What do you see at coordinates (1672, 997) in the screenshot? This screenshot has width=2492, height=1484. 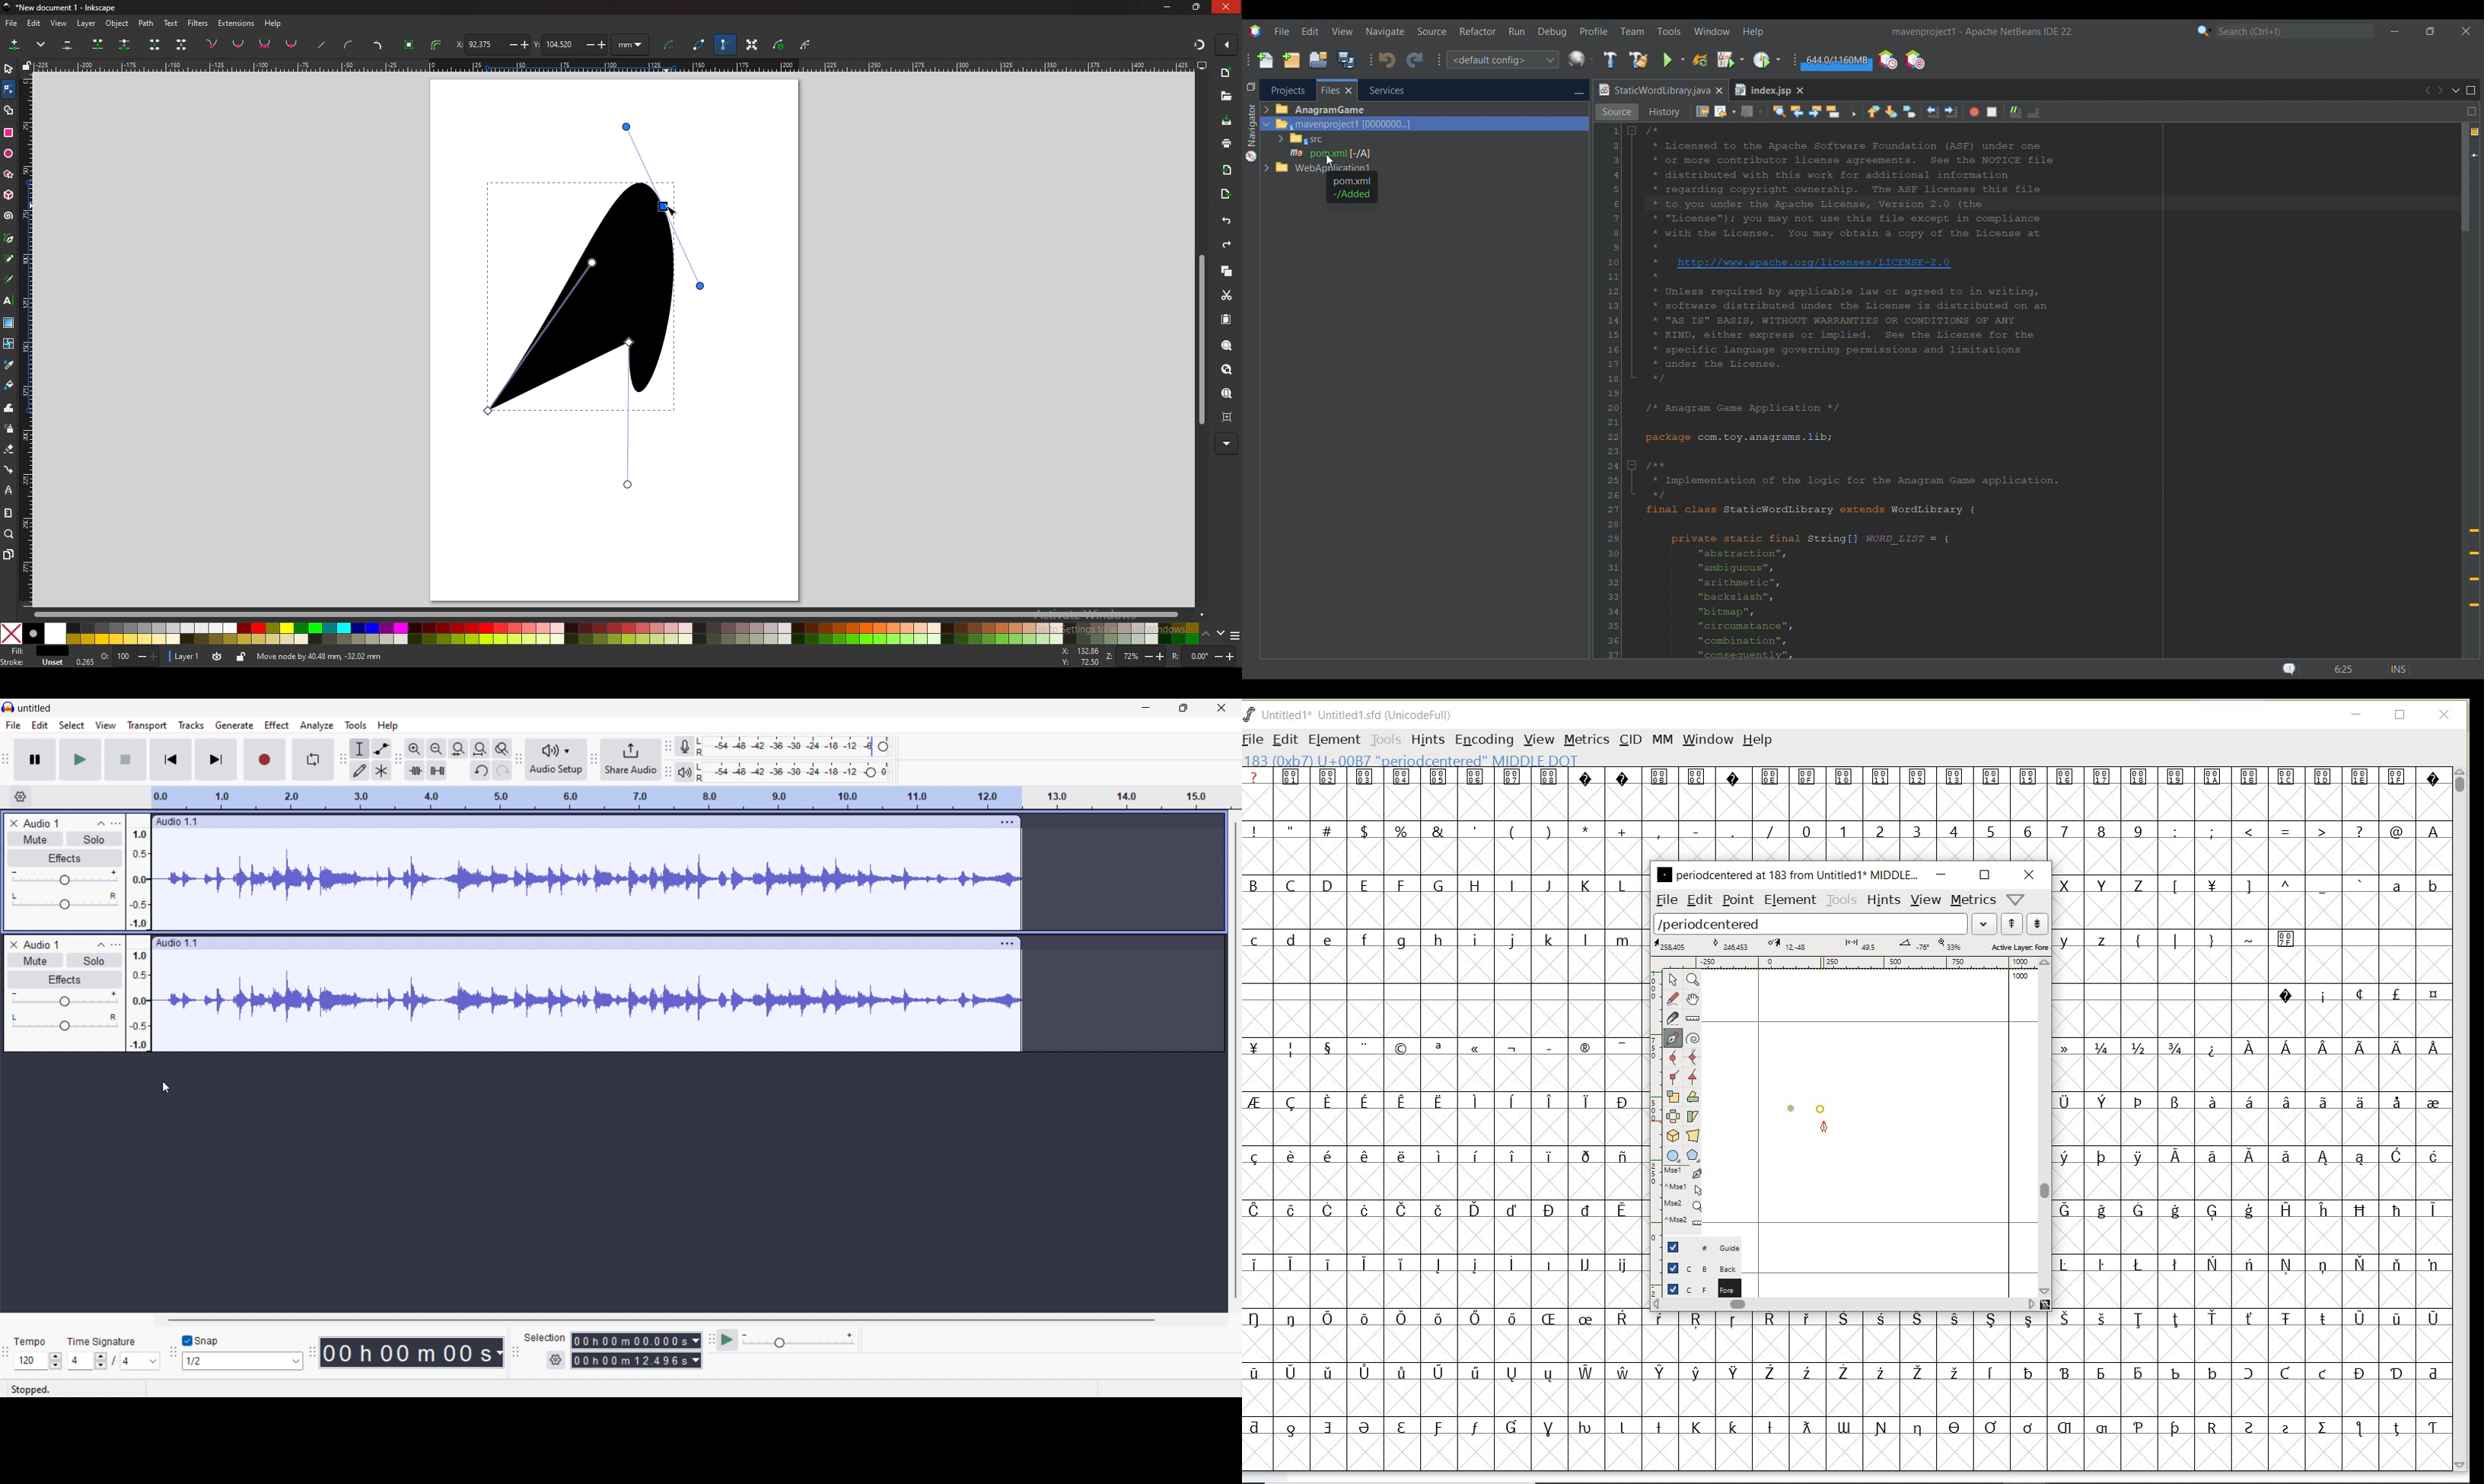 I see `draw a freehand curve` at bounding box center [1672, 997].